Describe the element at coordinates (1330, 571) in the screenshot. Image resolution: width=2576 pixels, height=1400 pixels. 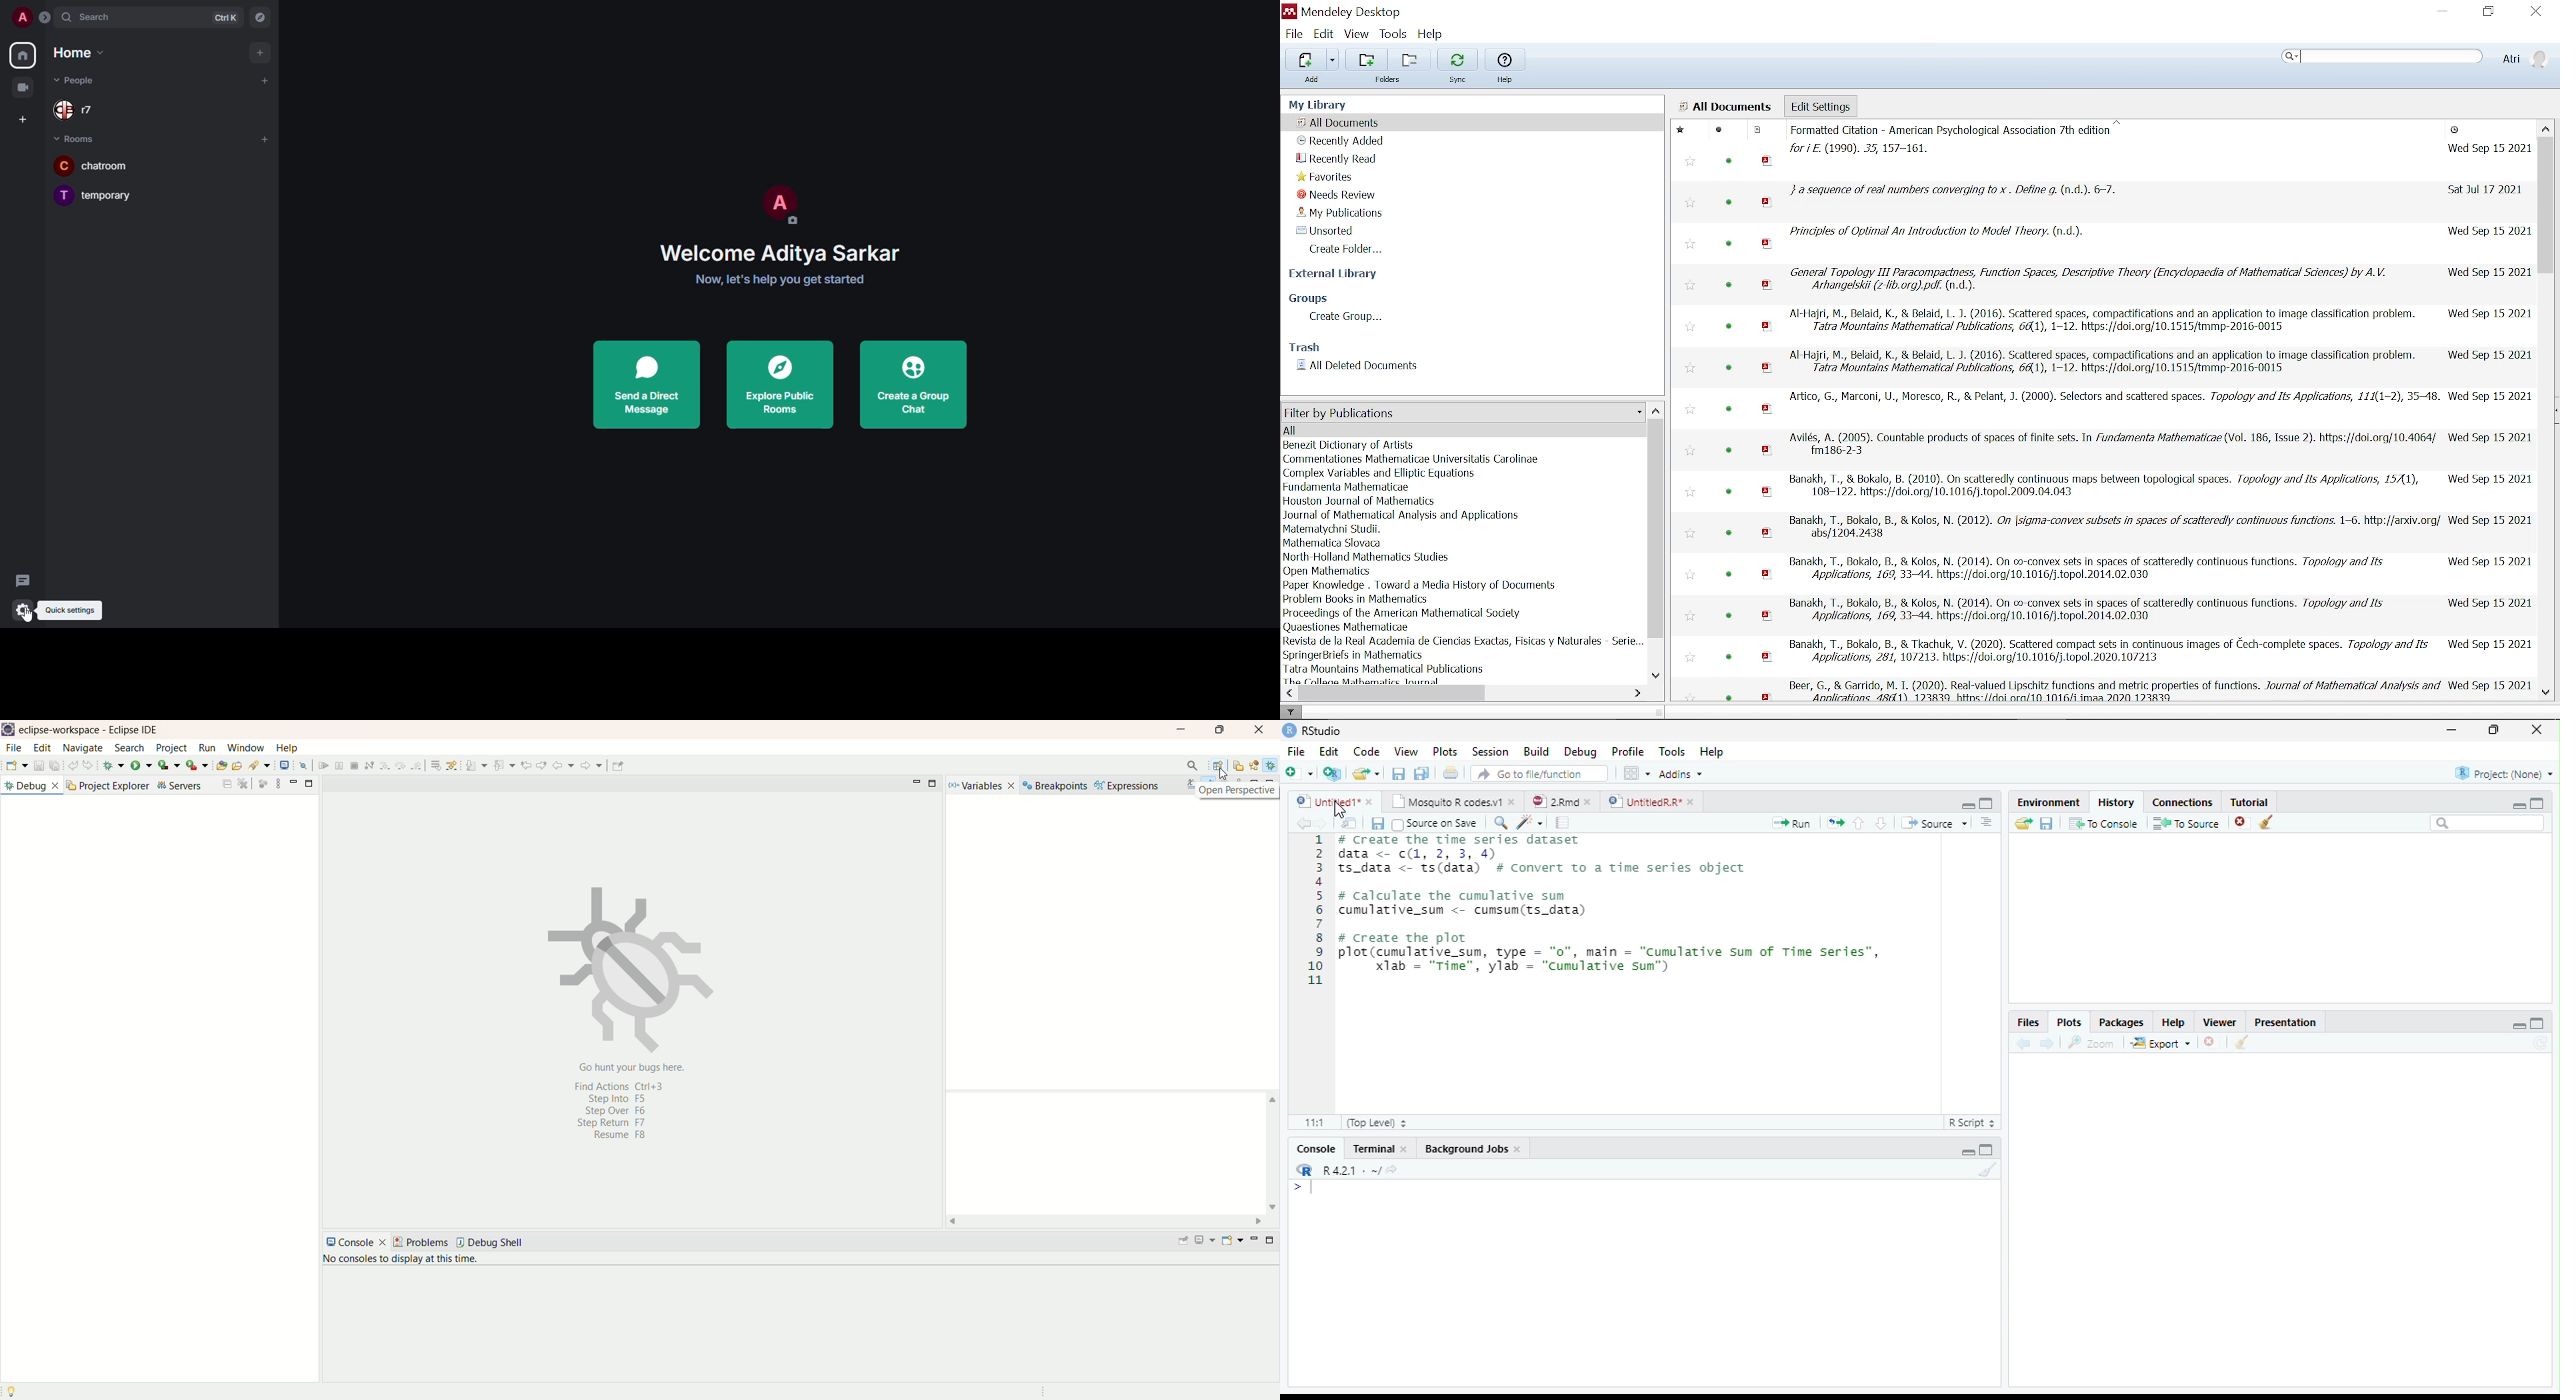
I see `author` at that location.